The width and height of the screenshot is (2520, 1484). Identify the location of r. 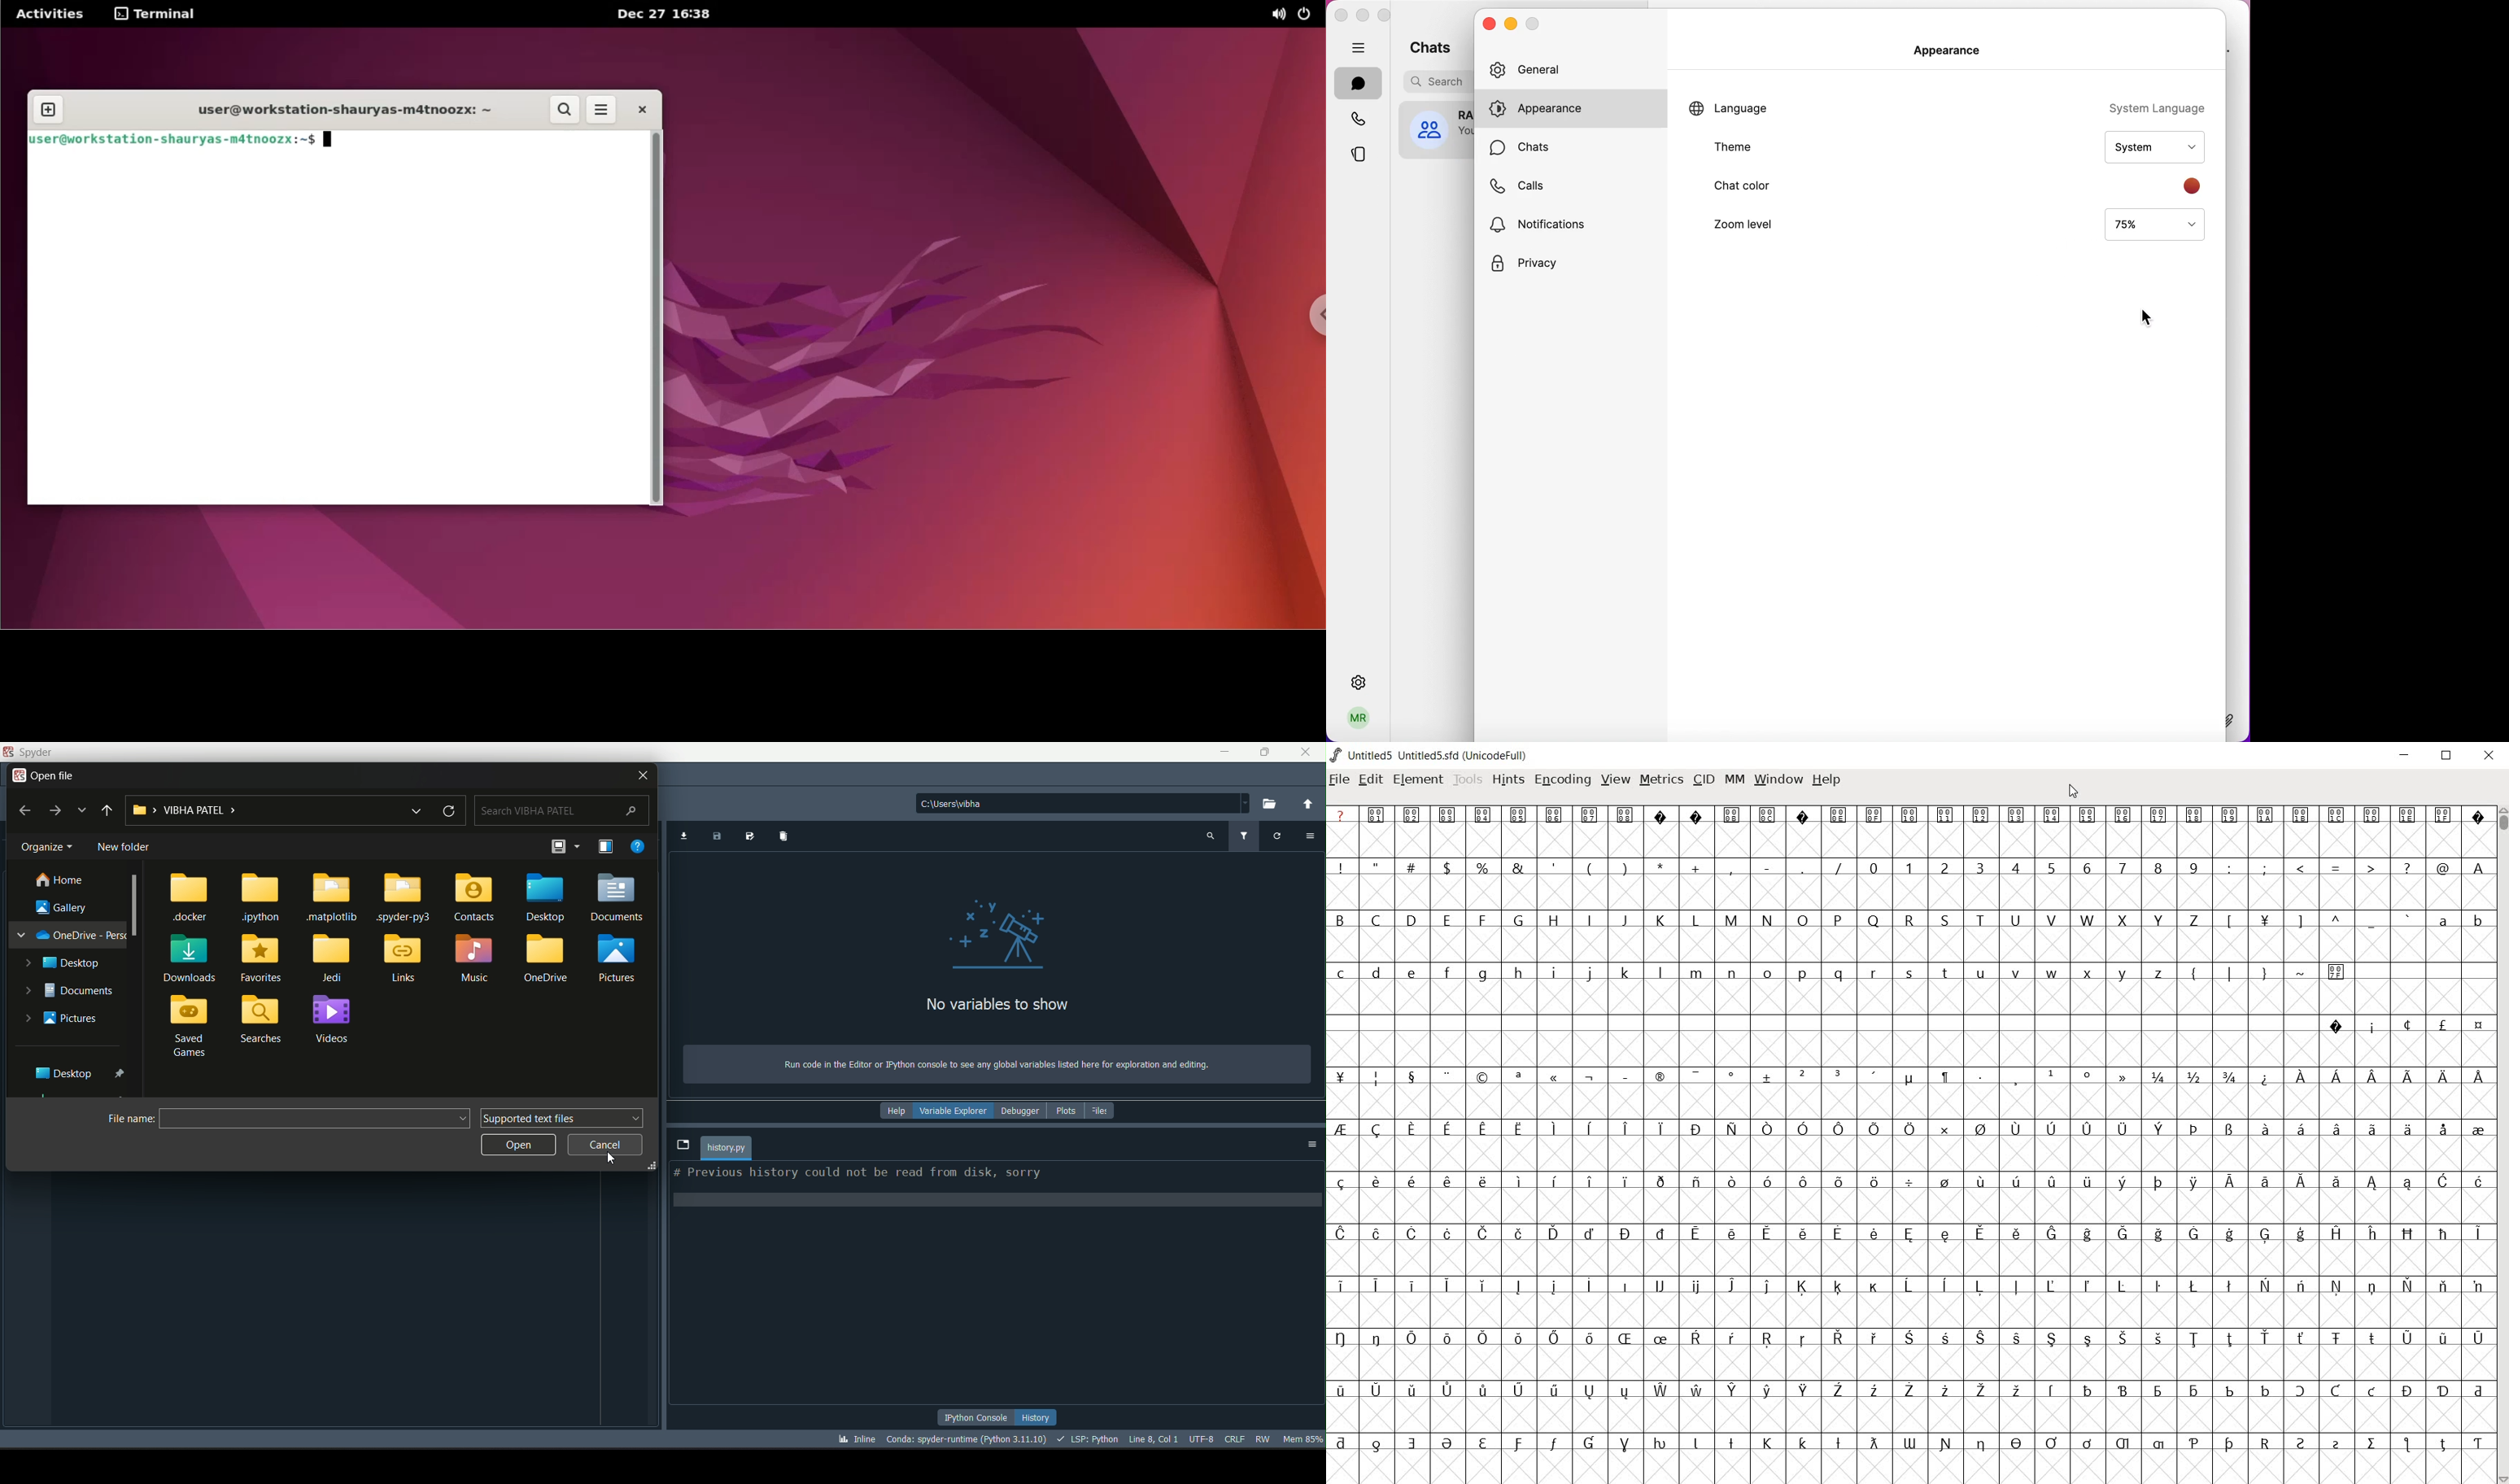
(1873, 971).